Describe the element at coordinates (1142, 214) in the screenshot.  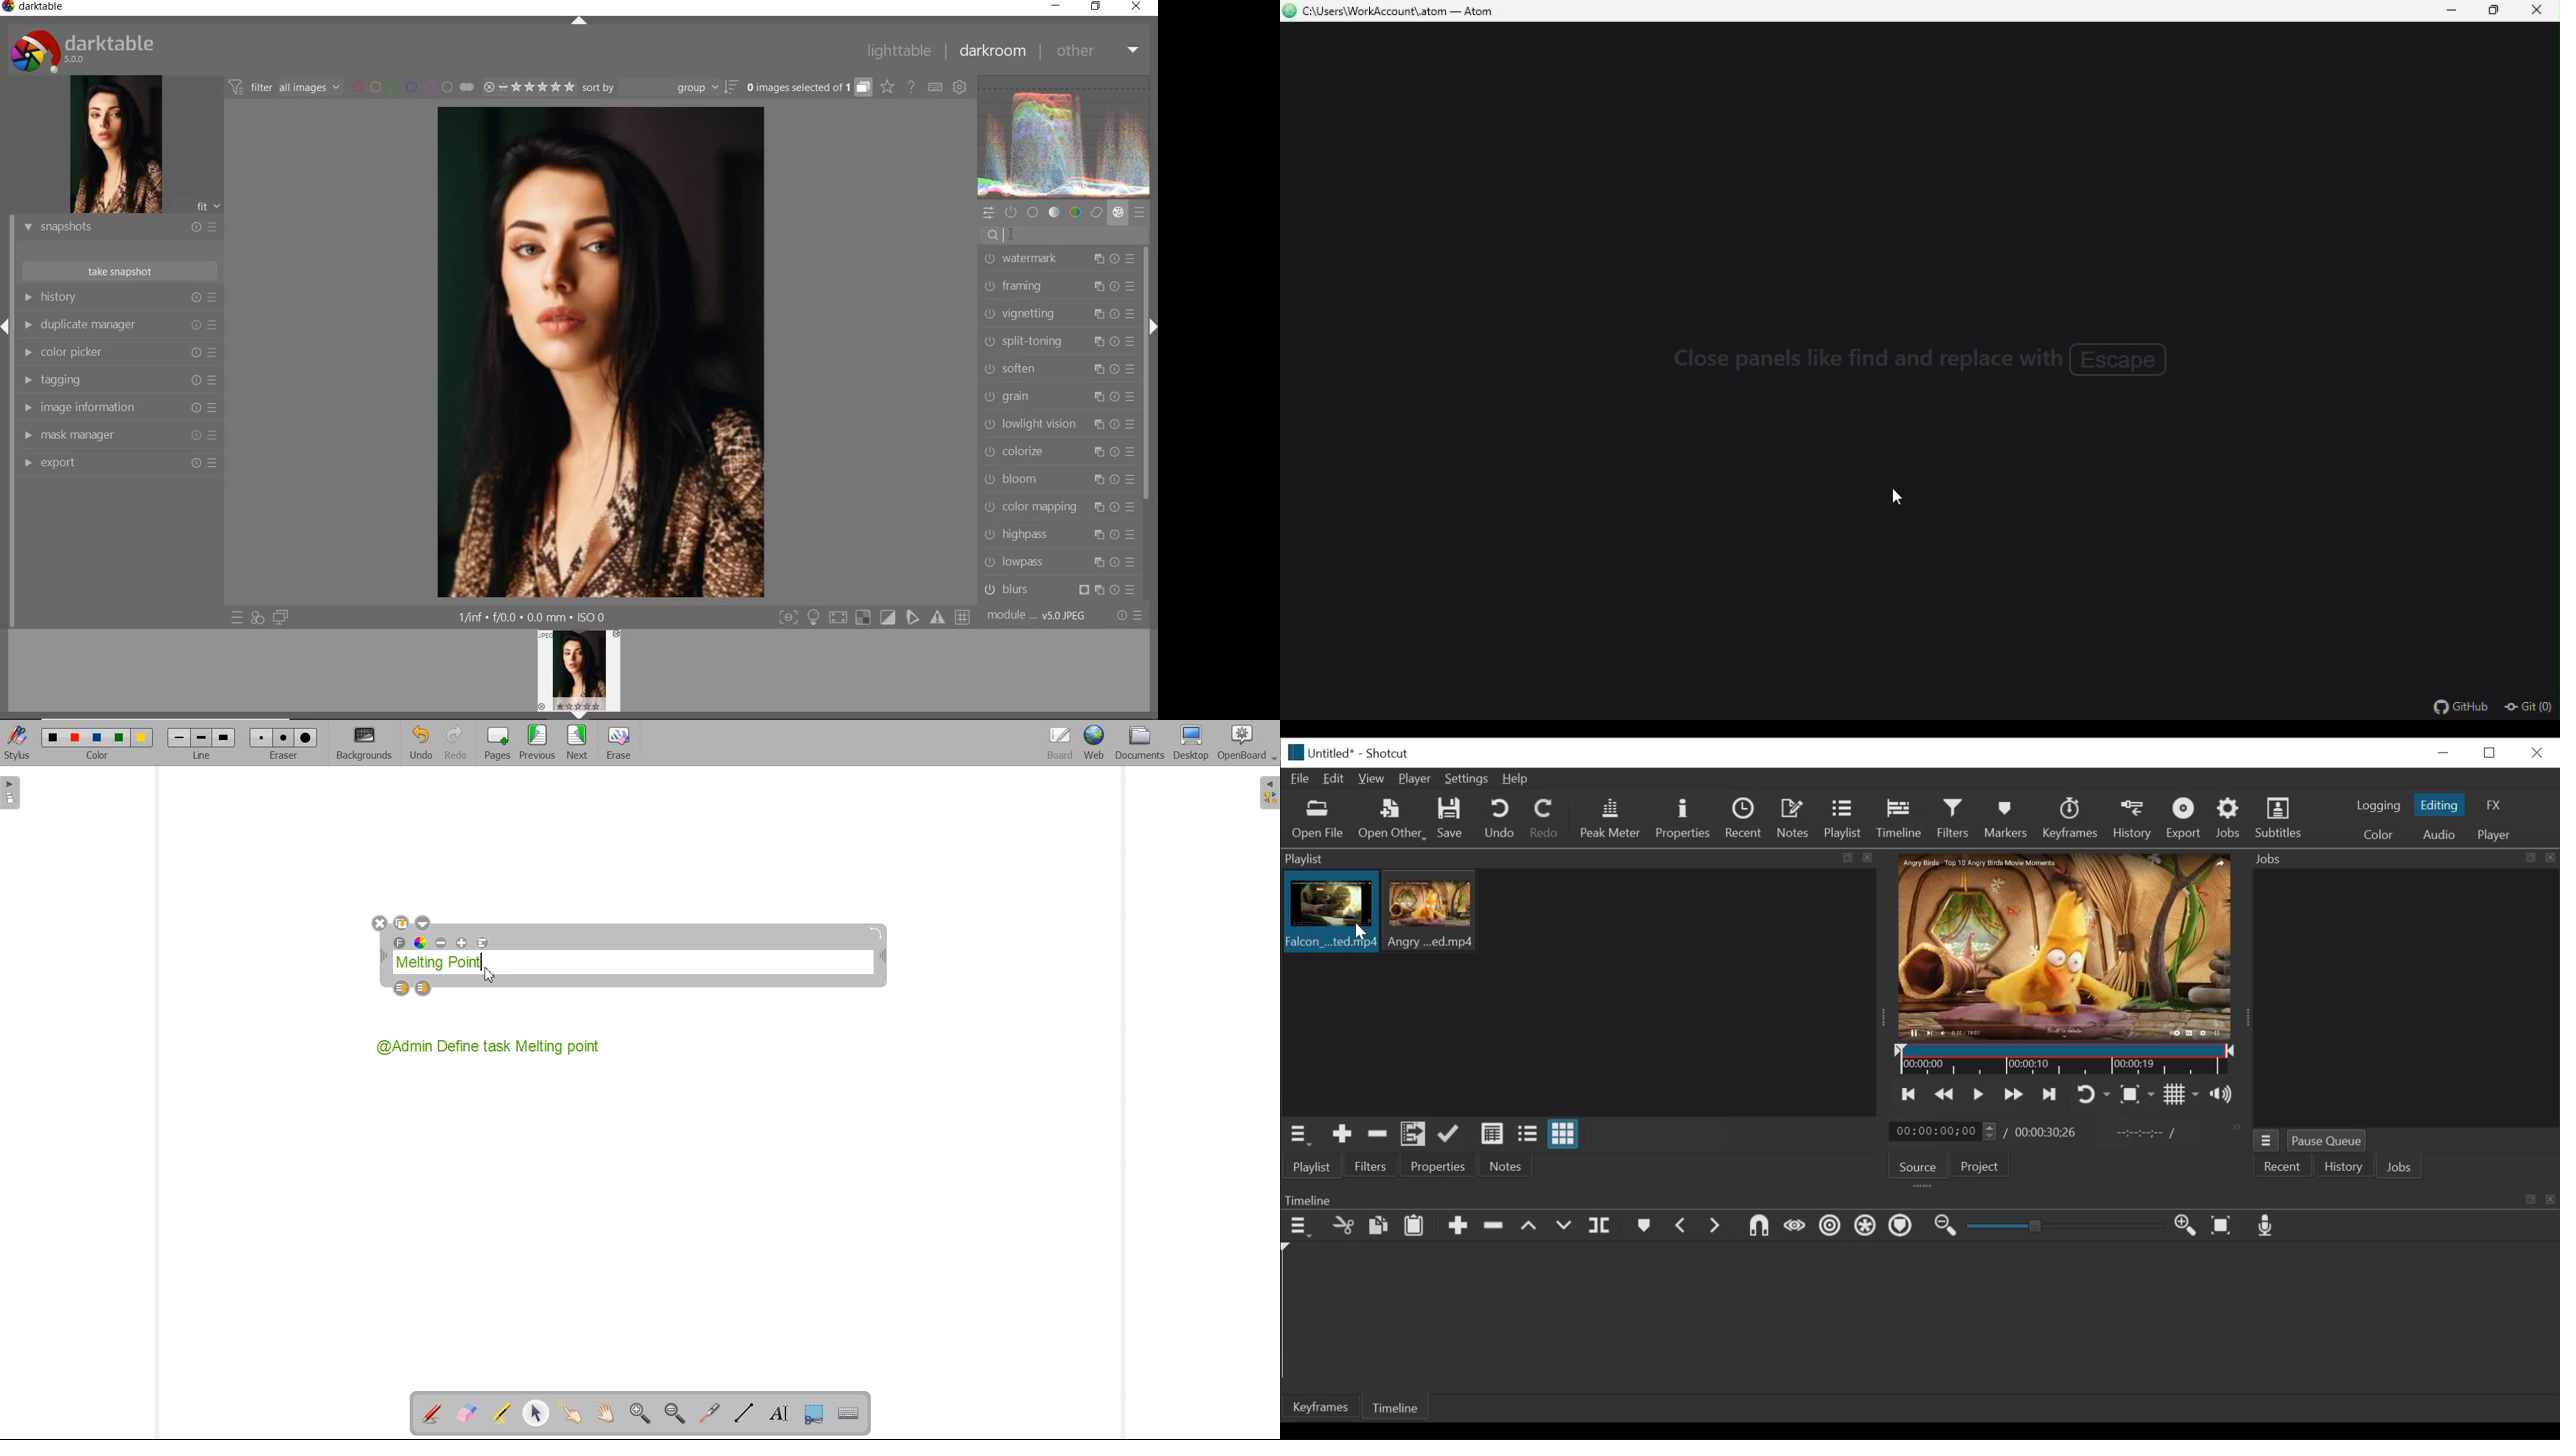
I see `presets` at that location.